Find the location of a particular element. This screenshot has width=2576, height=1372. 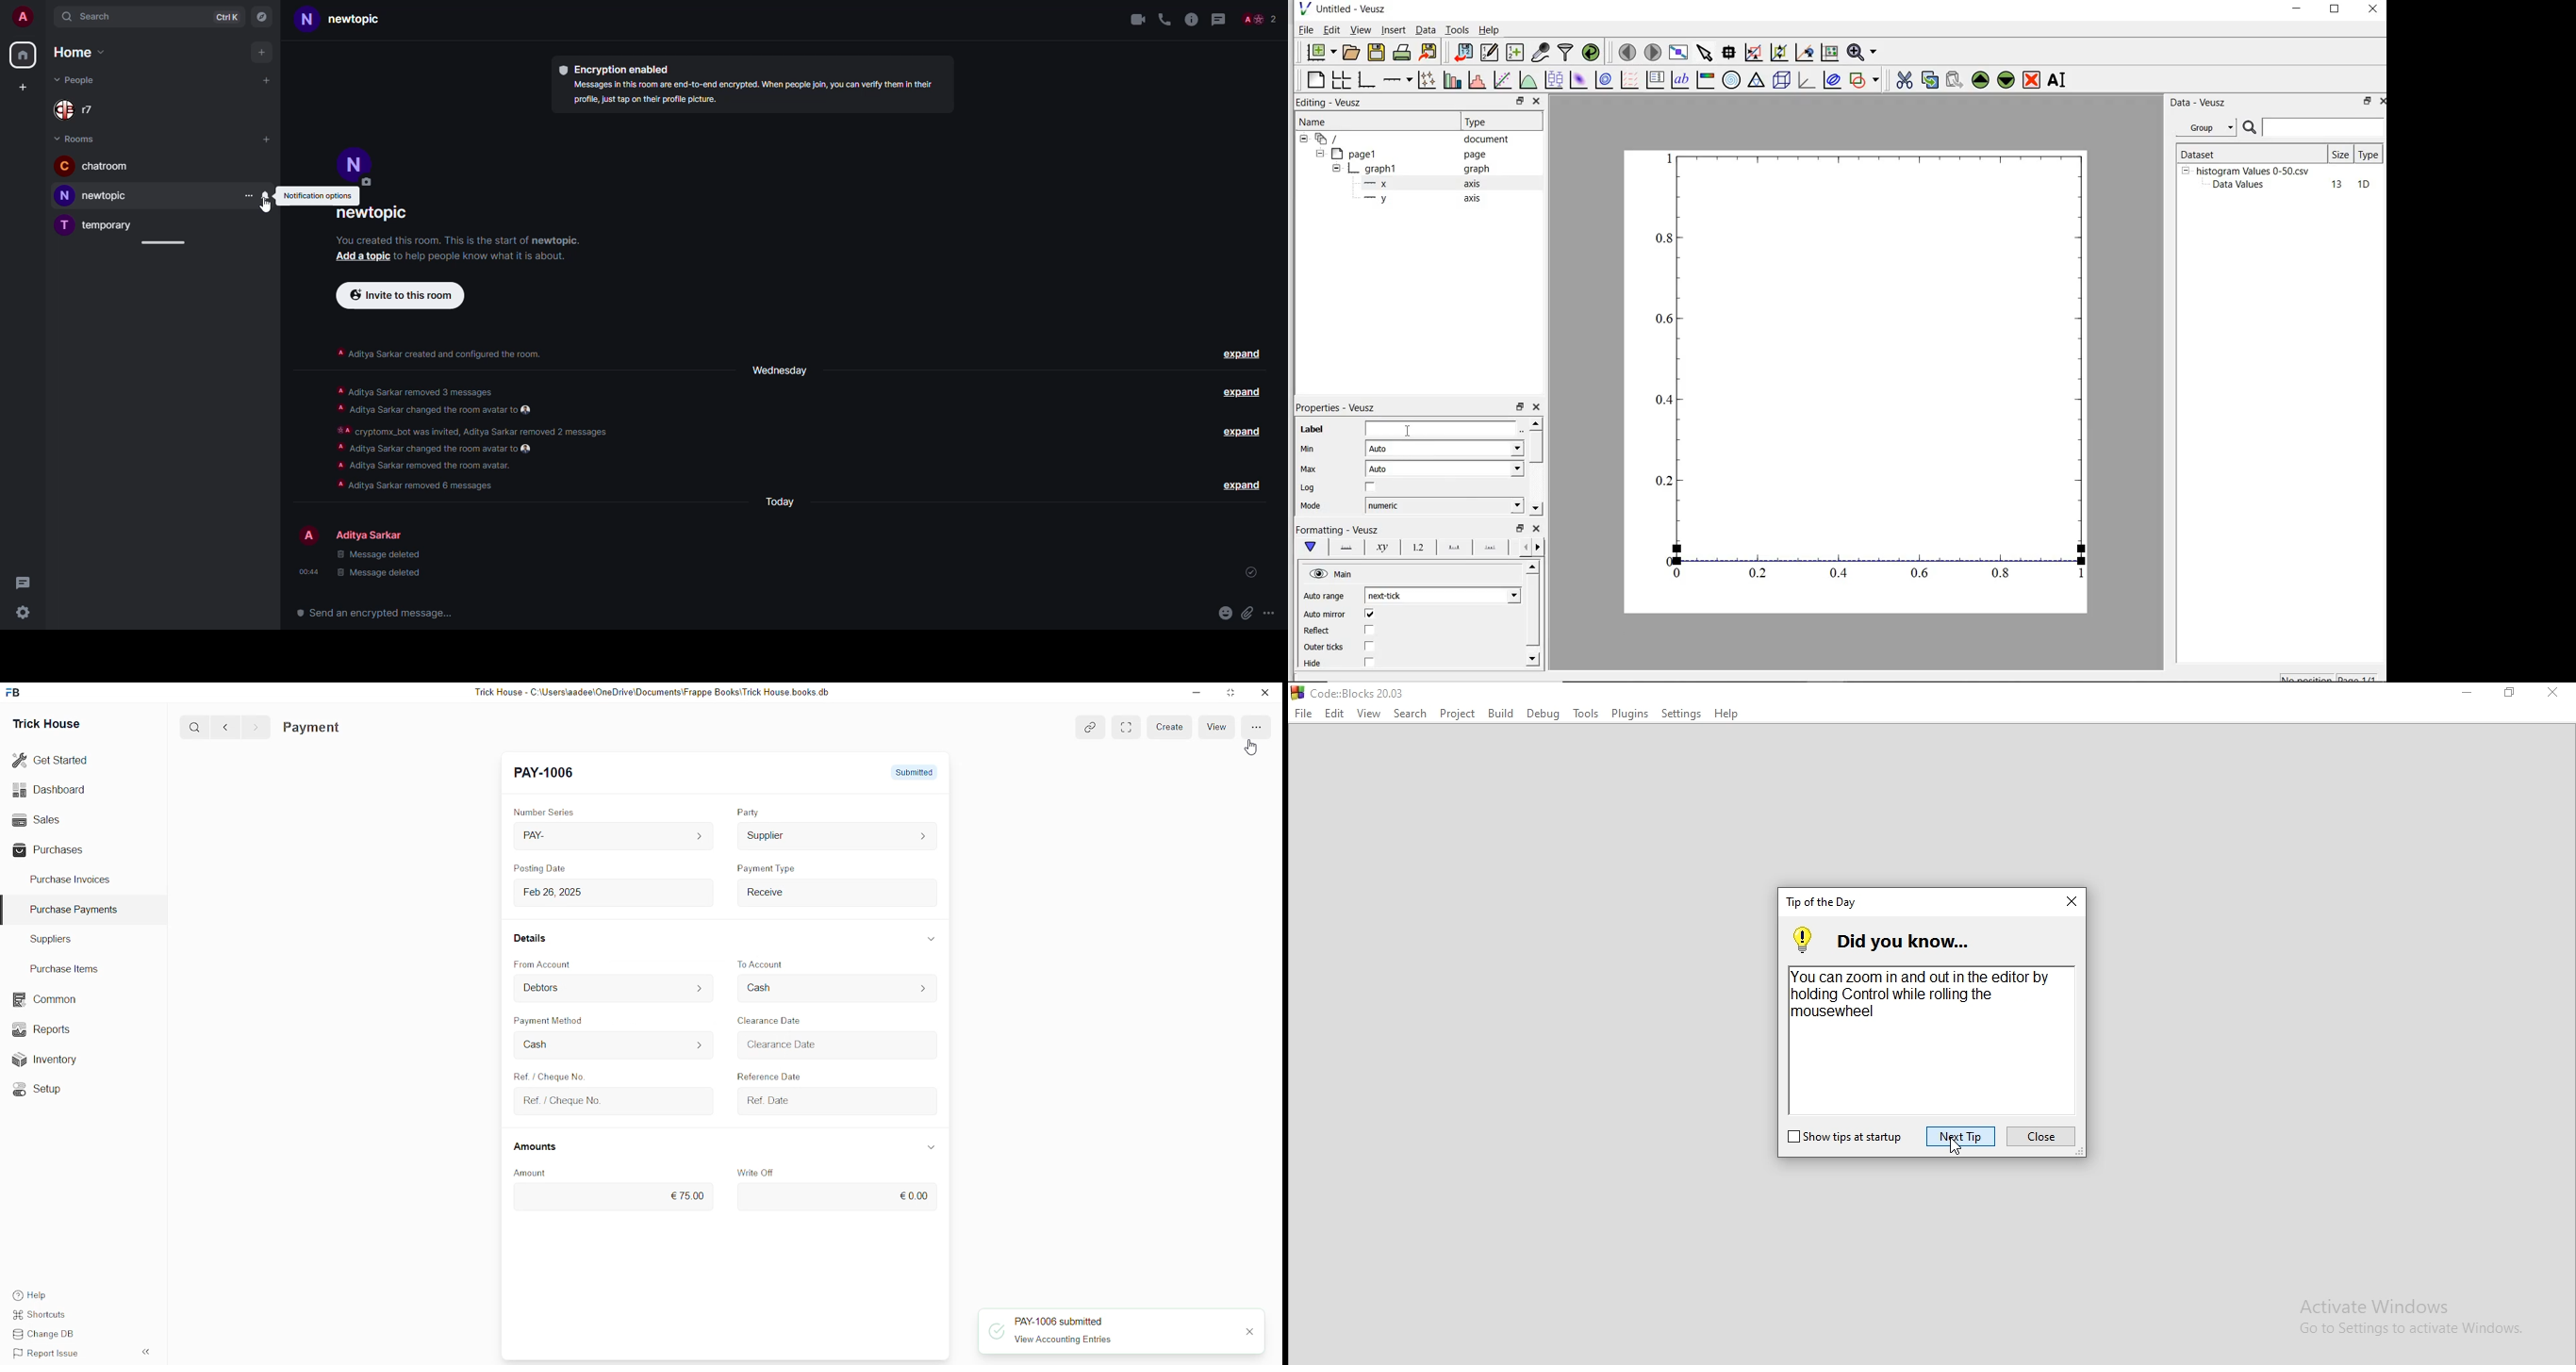

You can zoom in and out in the editor by holding Control while roling the mousewheel is located at coordinates (1924, 995).